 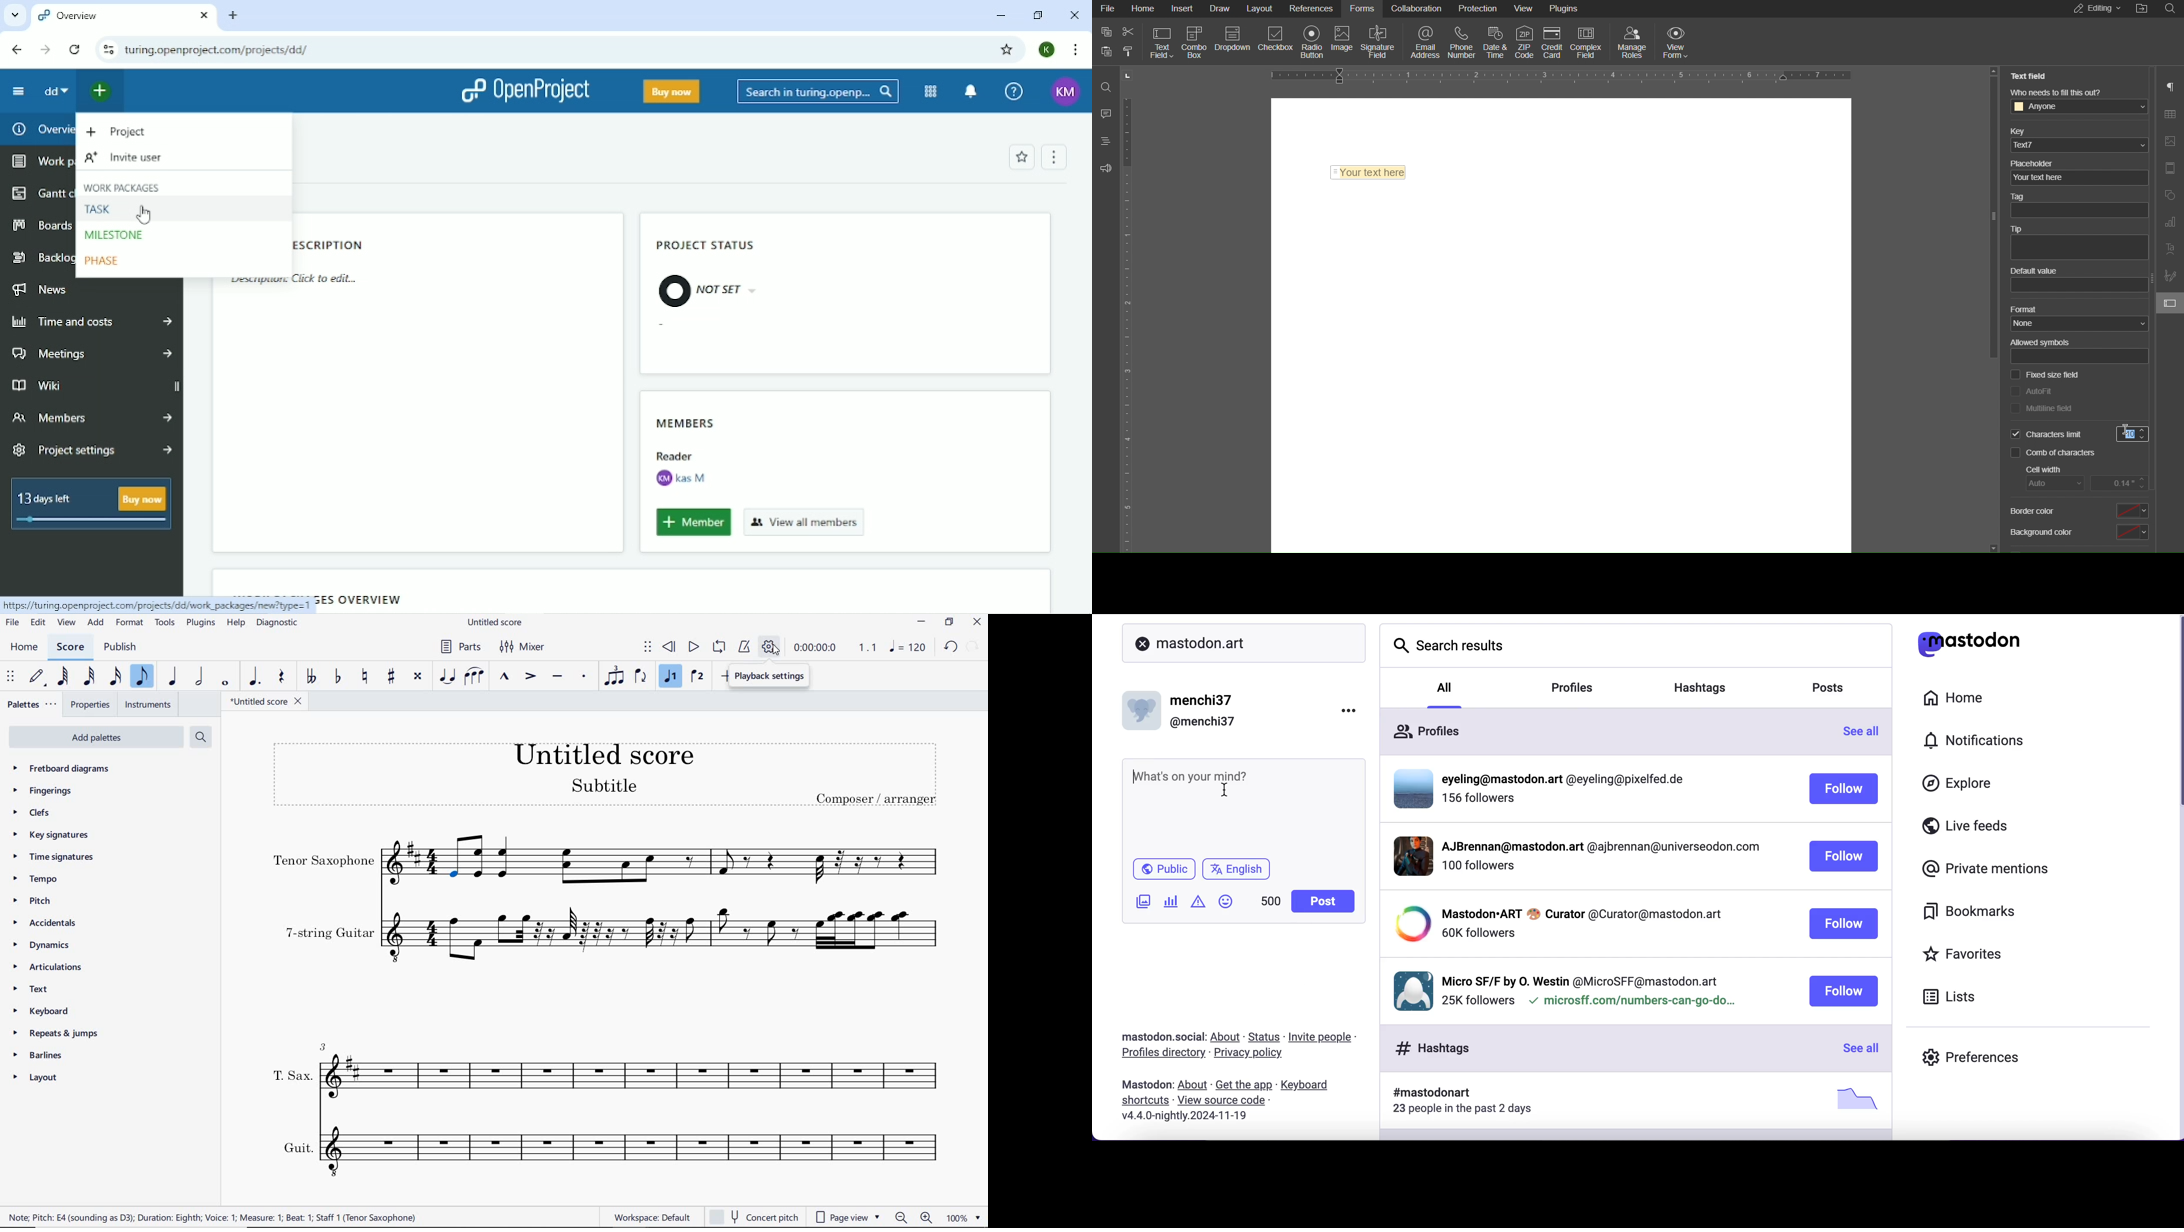 I want to click on Bookmark this tab, so click(x=1007, y=50).